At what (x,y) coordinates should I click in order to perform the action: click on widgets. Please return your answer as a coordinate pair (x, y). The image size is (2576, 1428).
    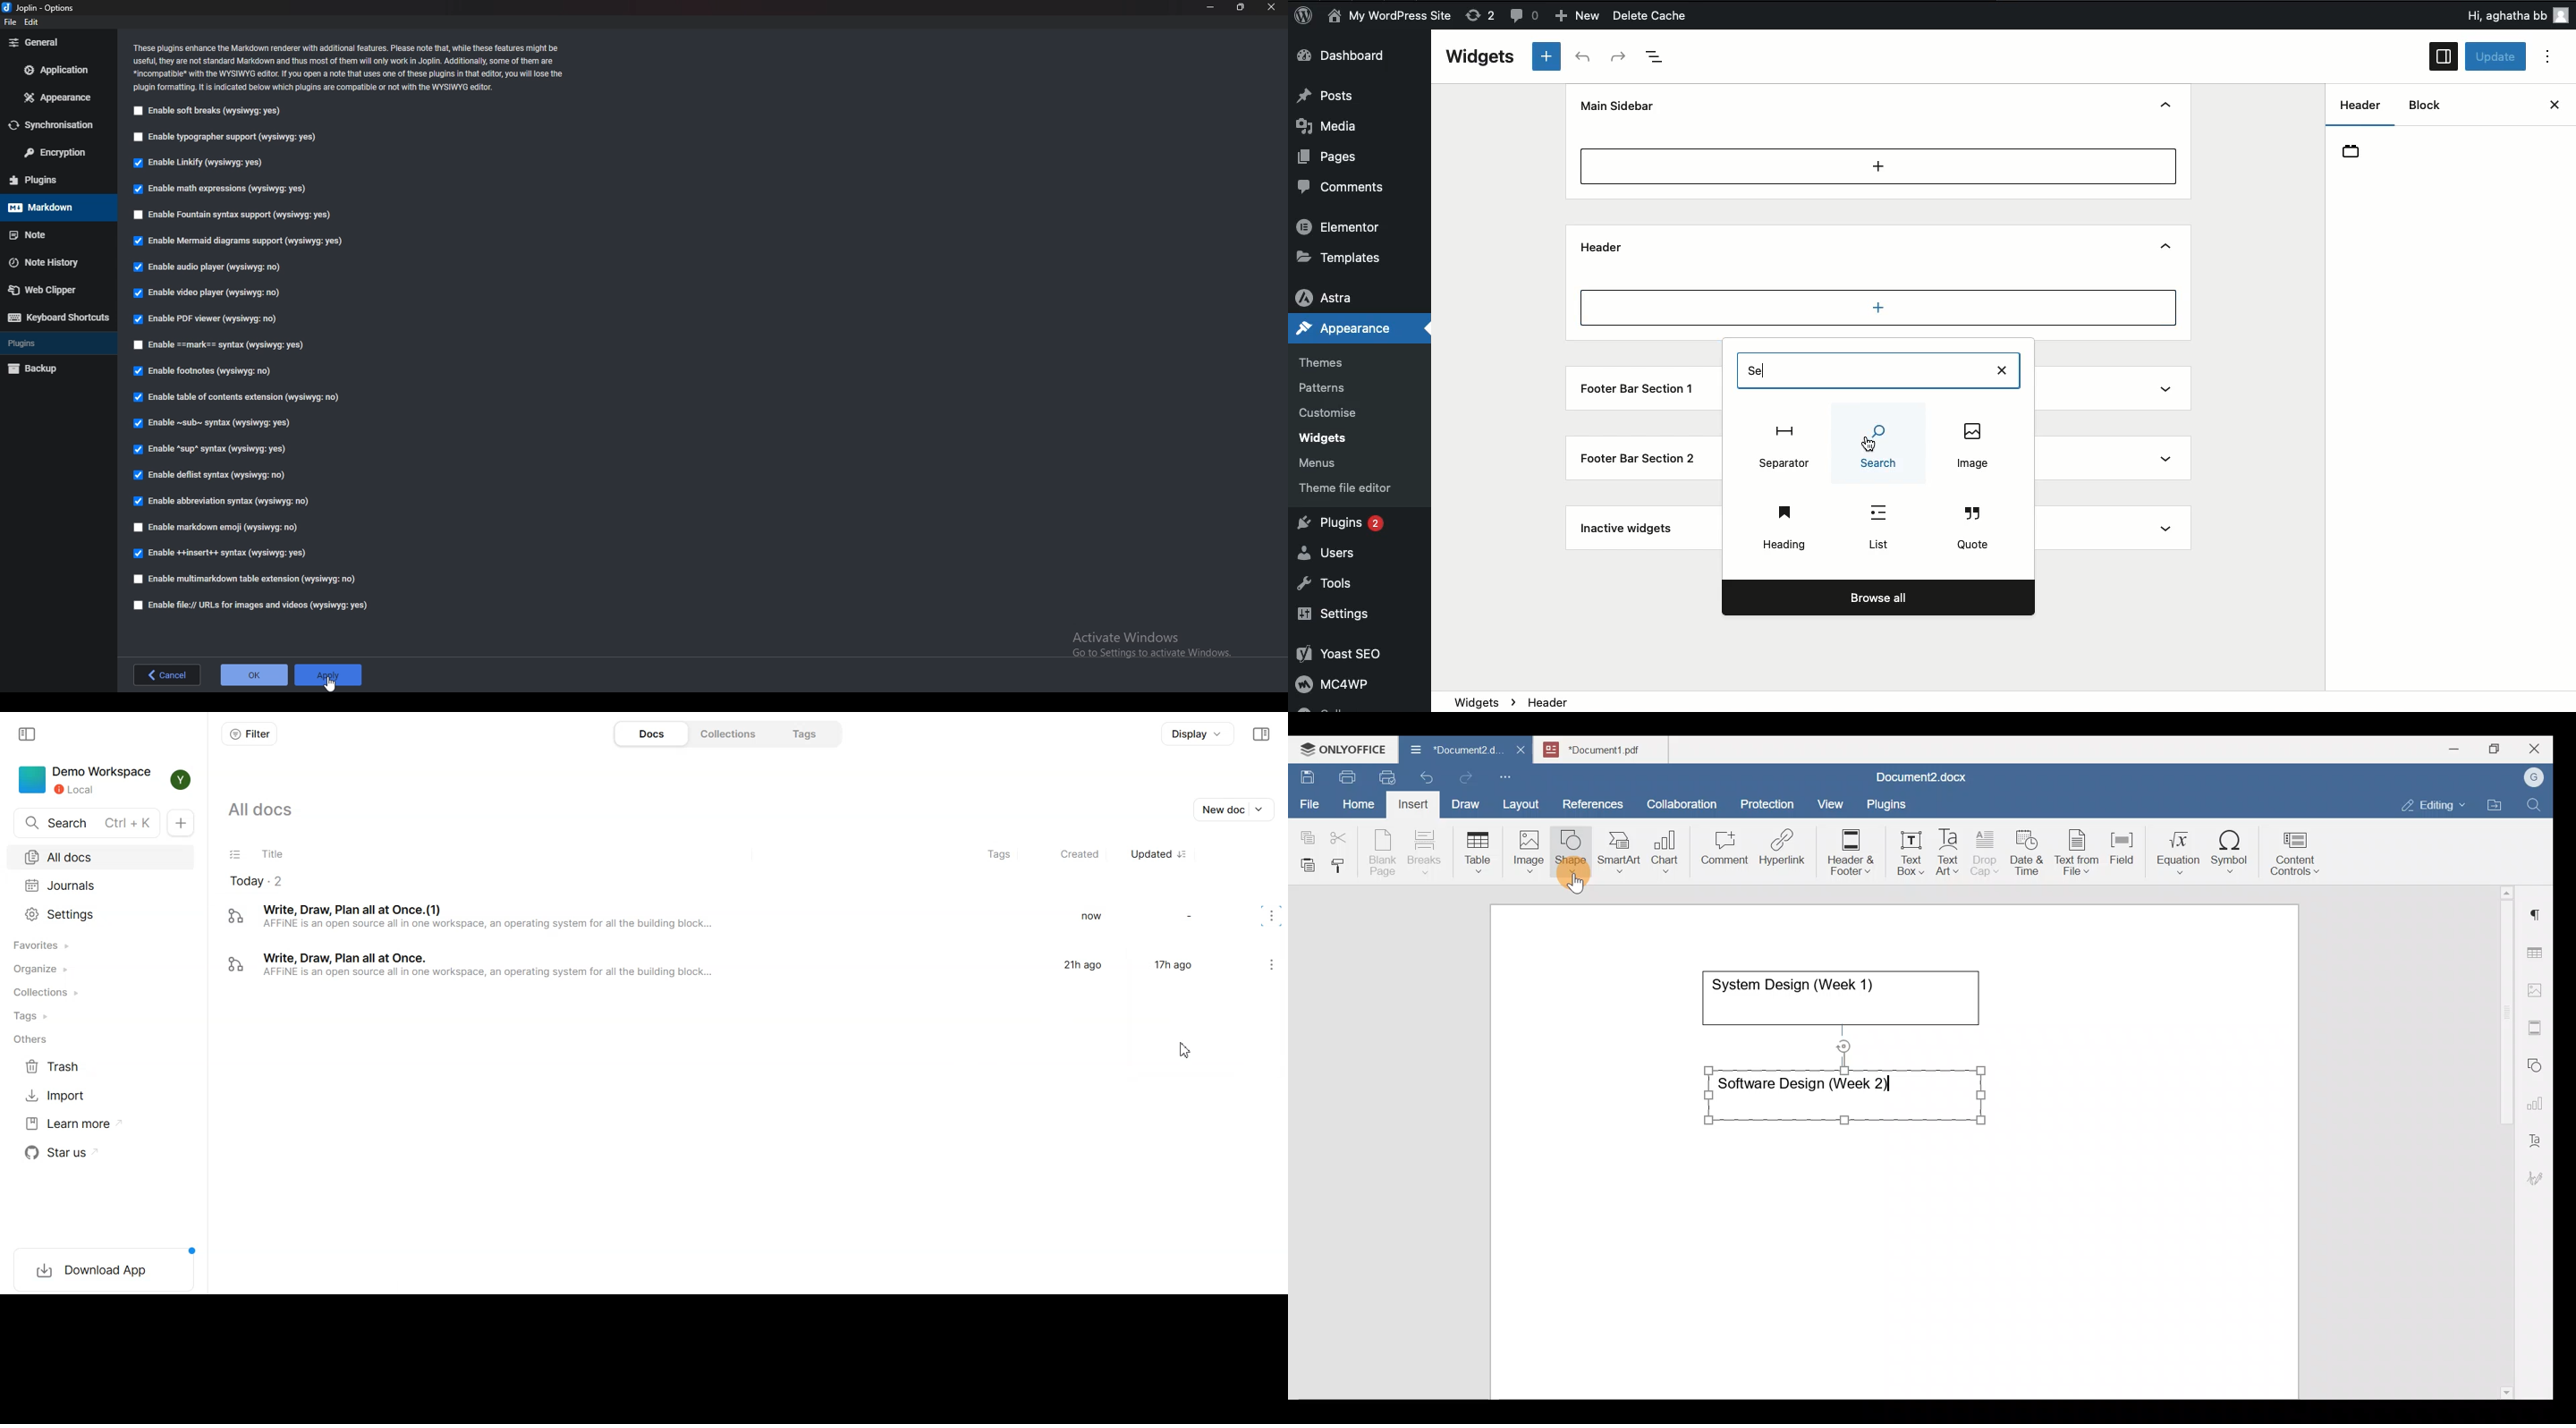
    Looking at the image, I should click on (2004, 702).